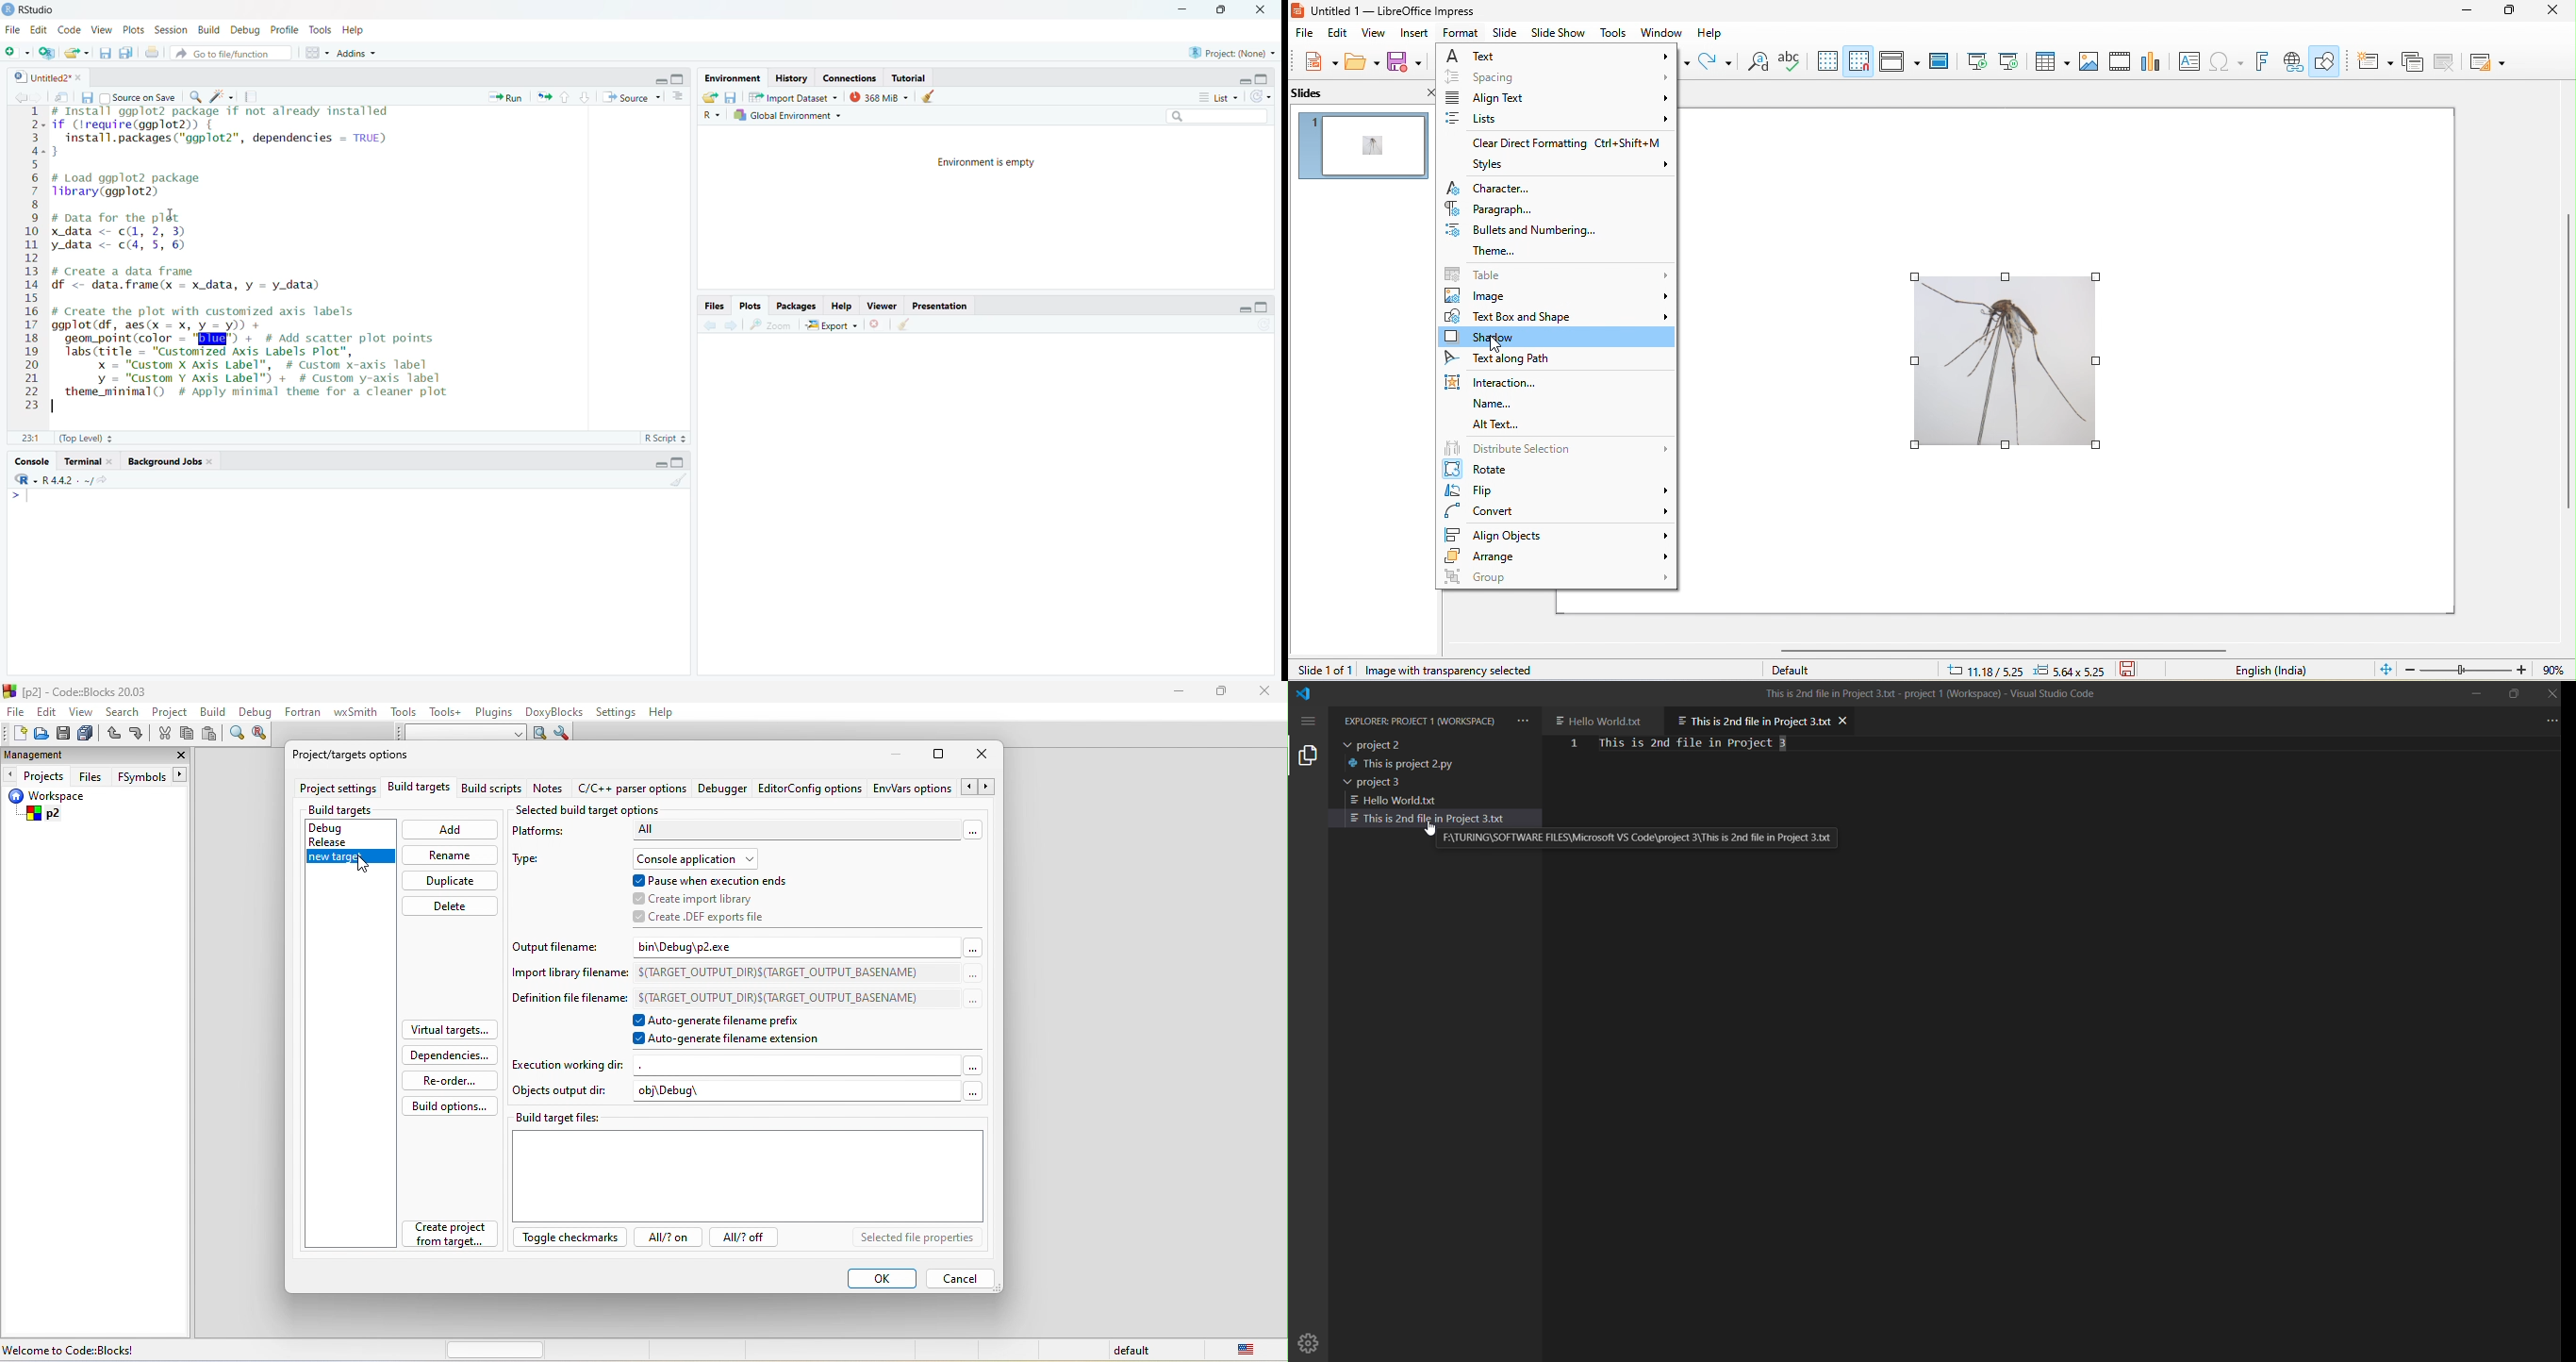 This screenshot has width=2576, height=1372. I want to click on options, so click(677, 97).